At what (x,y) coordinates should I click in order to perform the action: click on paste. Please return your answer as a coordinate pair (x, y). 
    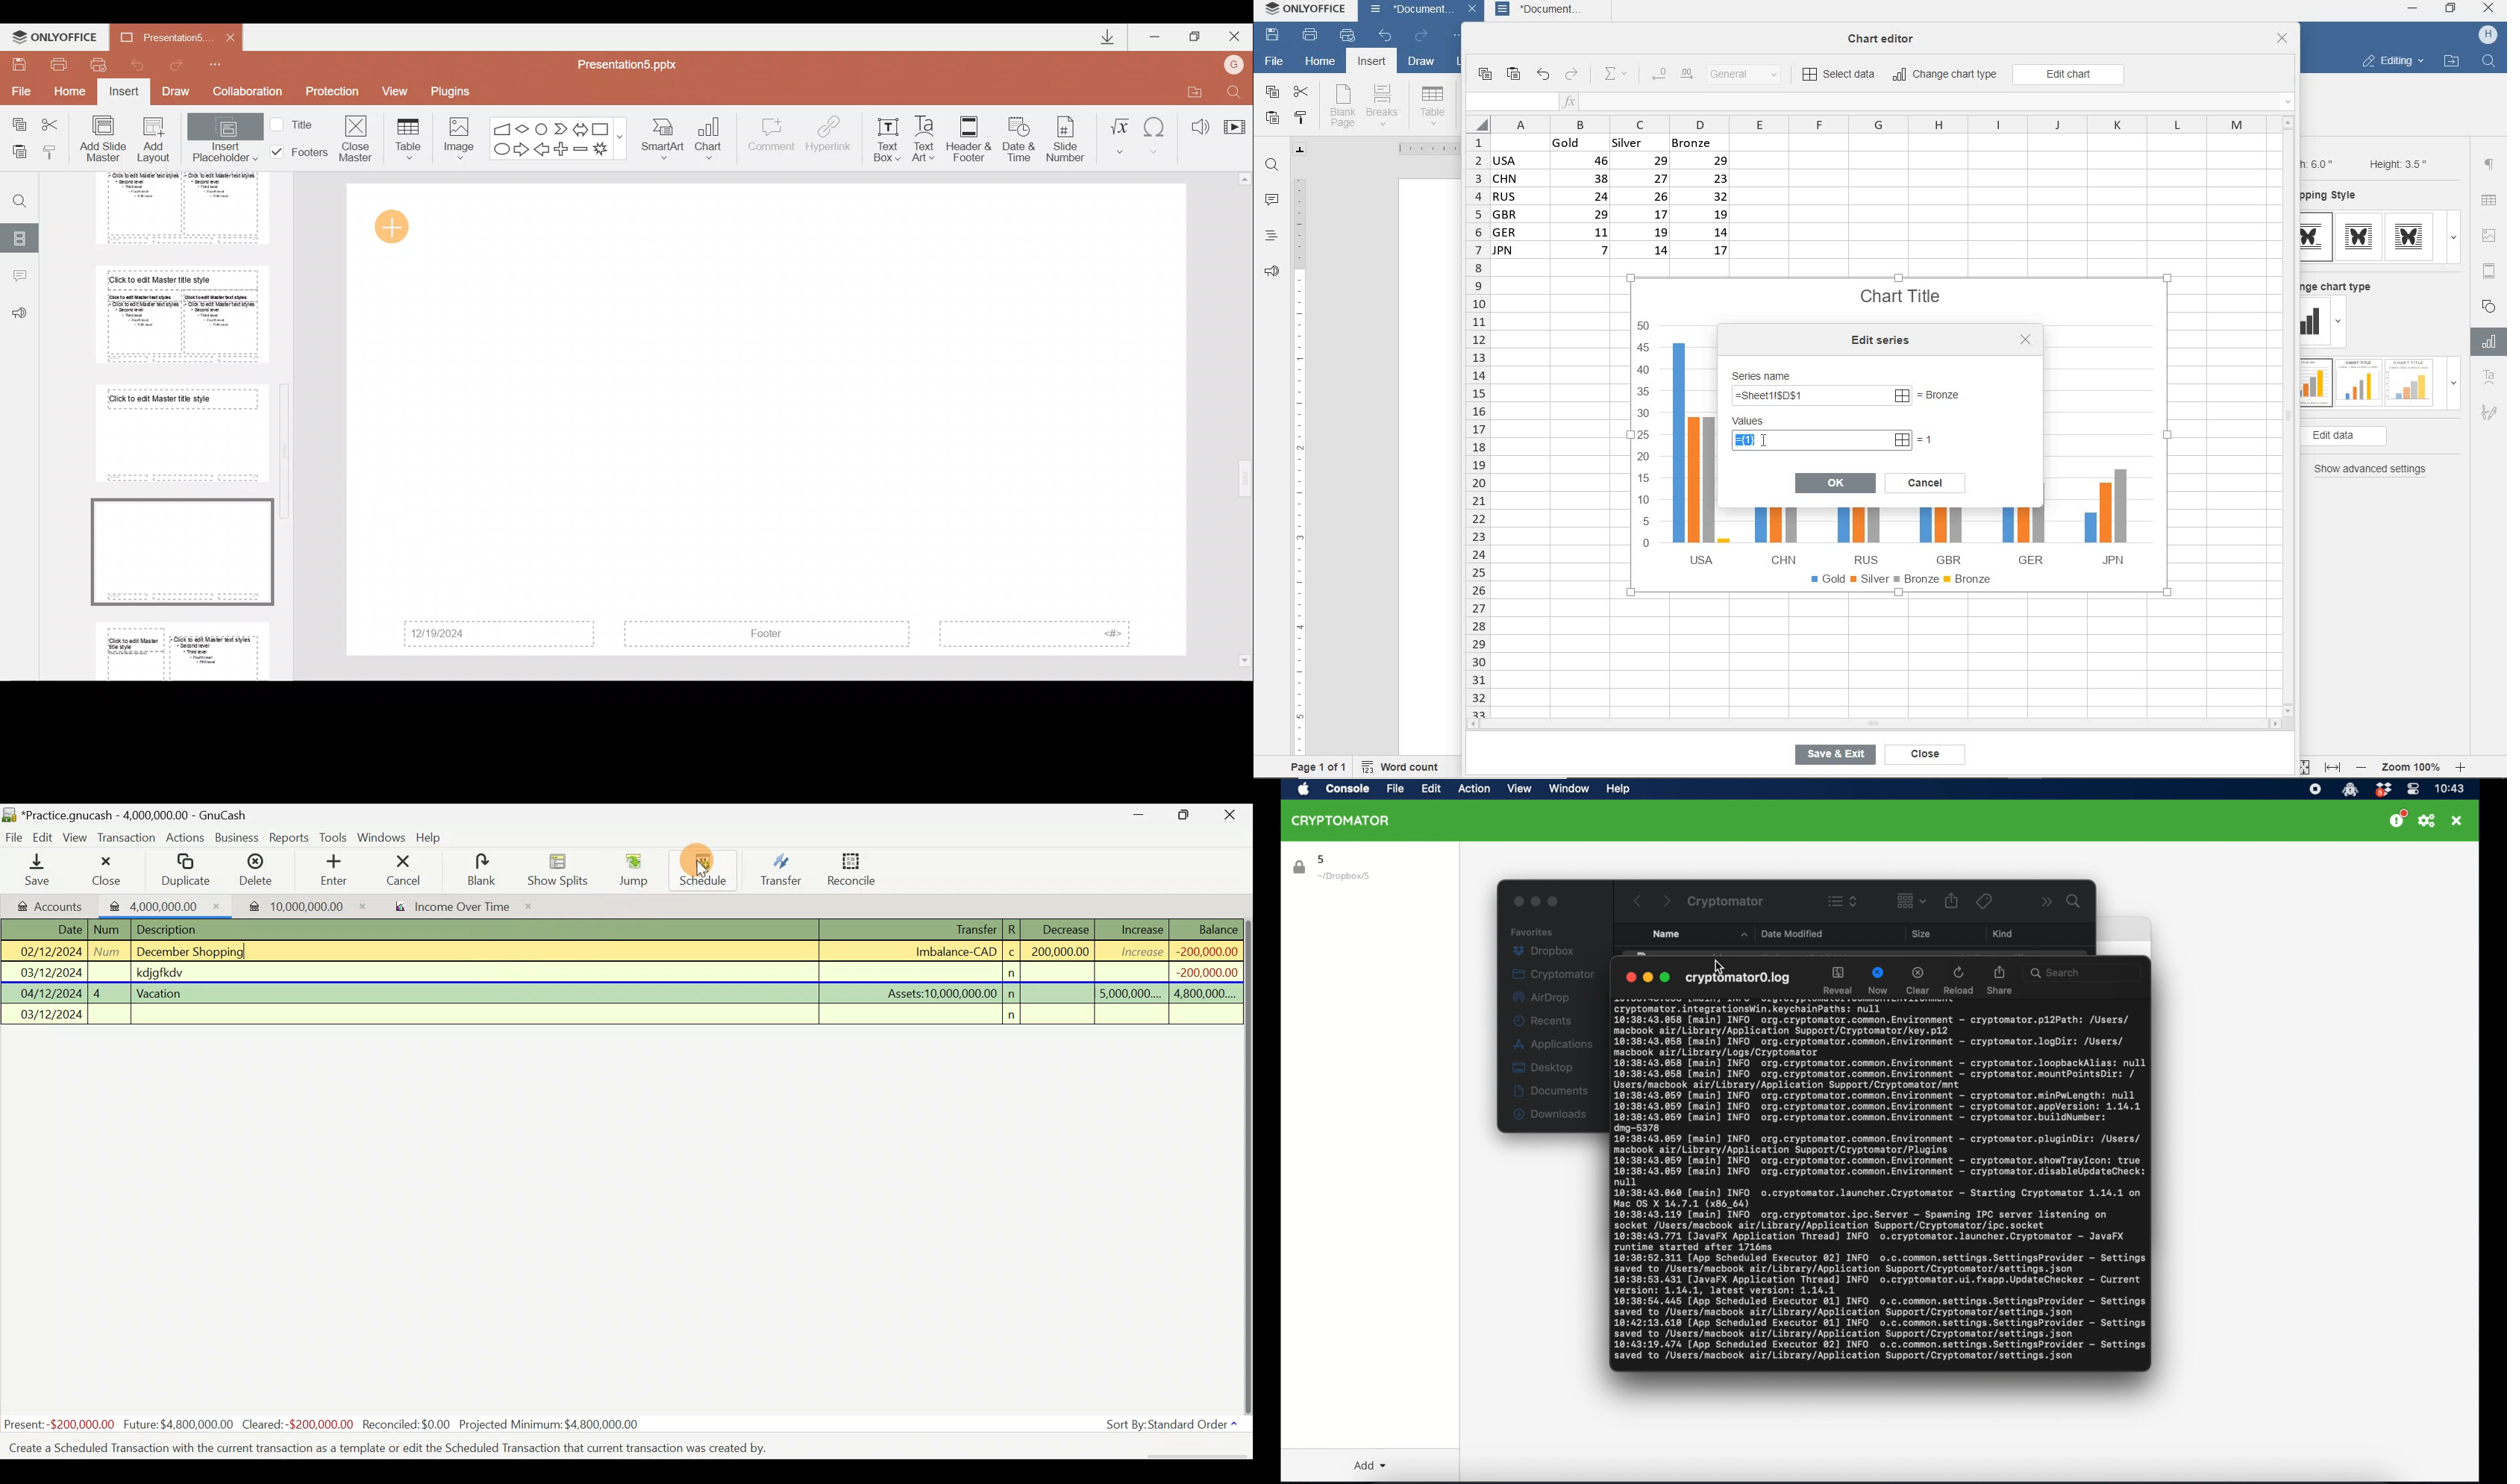
    Looking at the image, I should click on (1272, 119).